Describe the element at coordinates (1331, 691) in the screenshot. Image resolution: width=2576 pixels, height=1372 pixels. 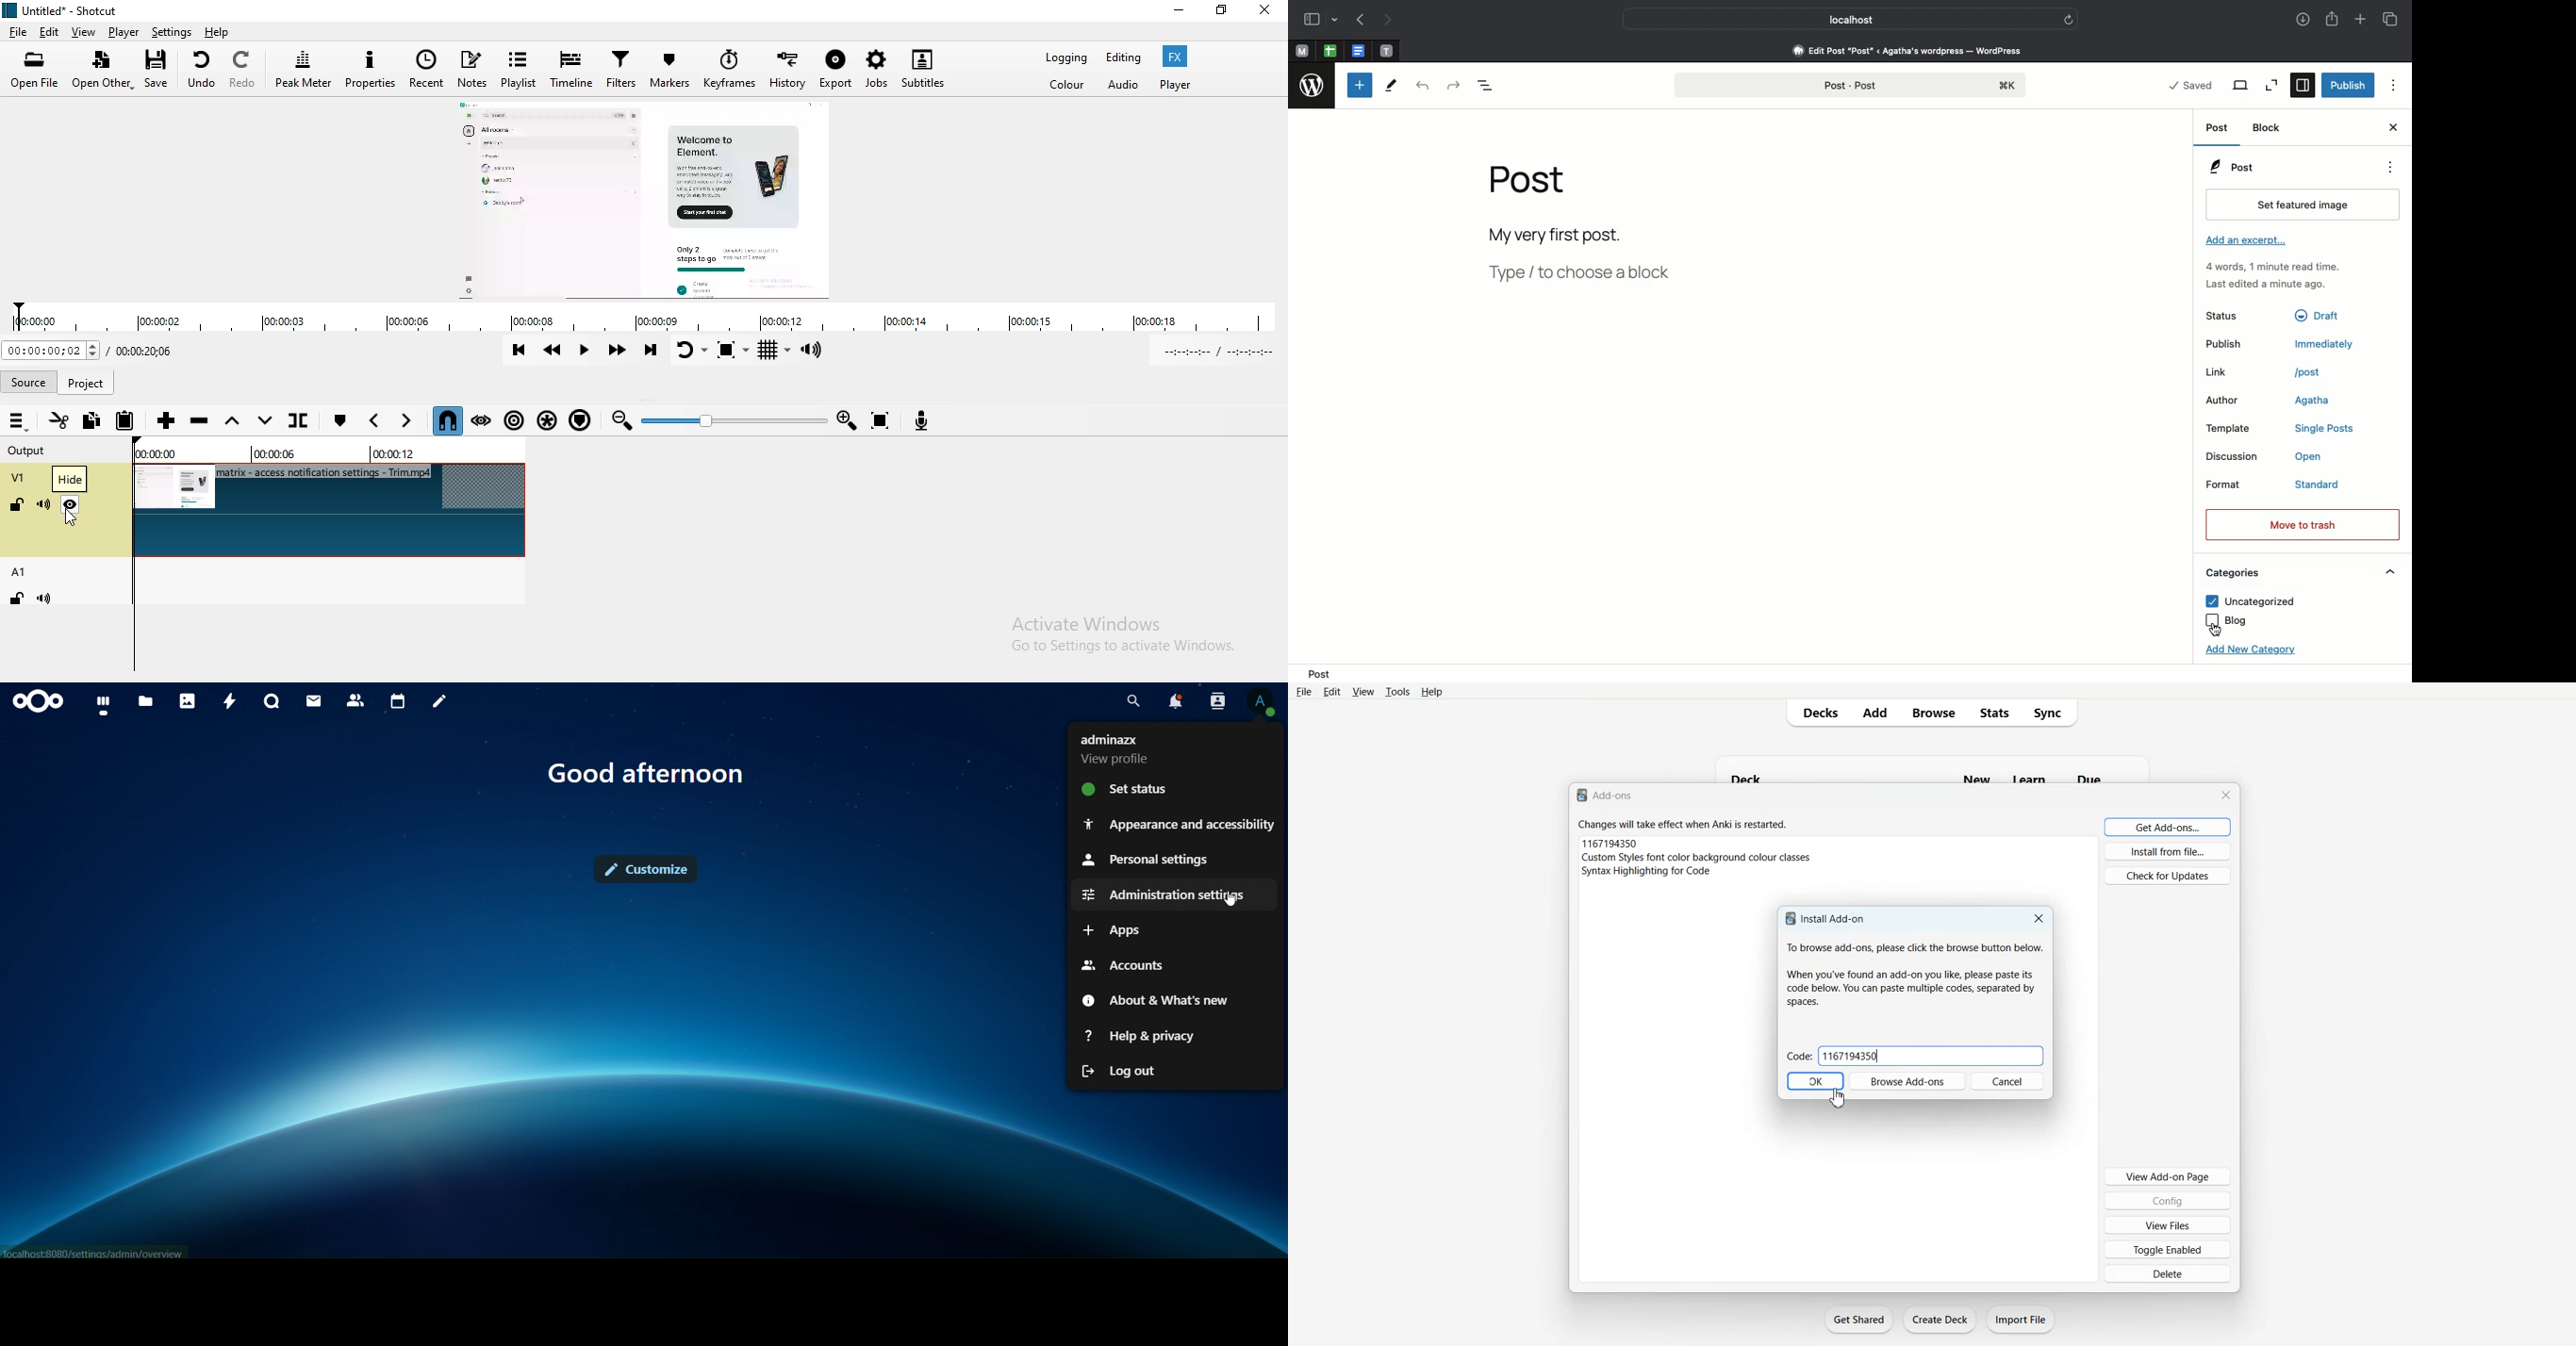
I see `Edit` at that location.